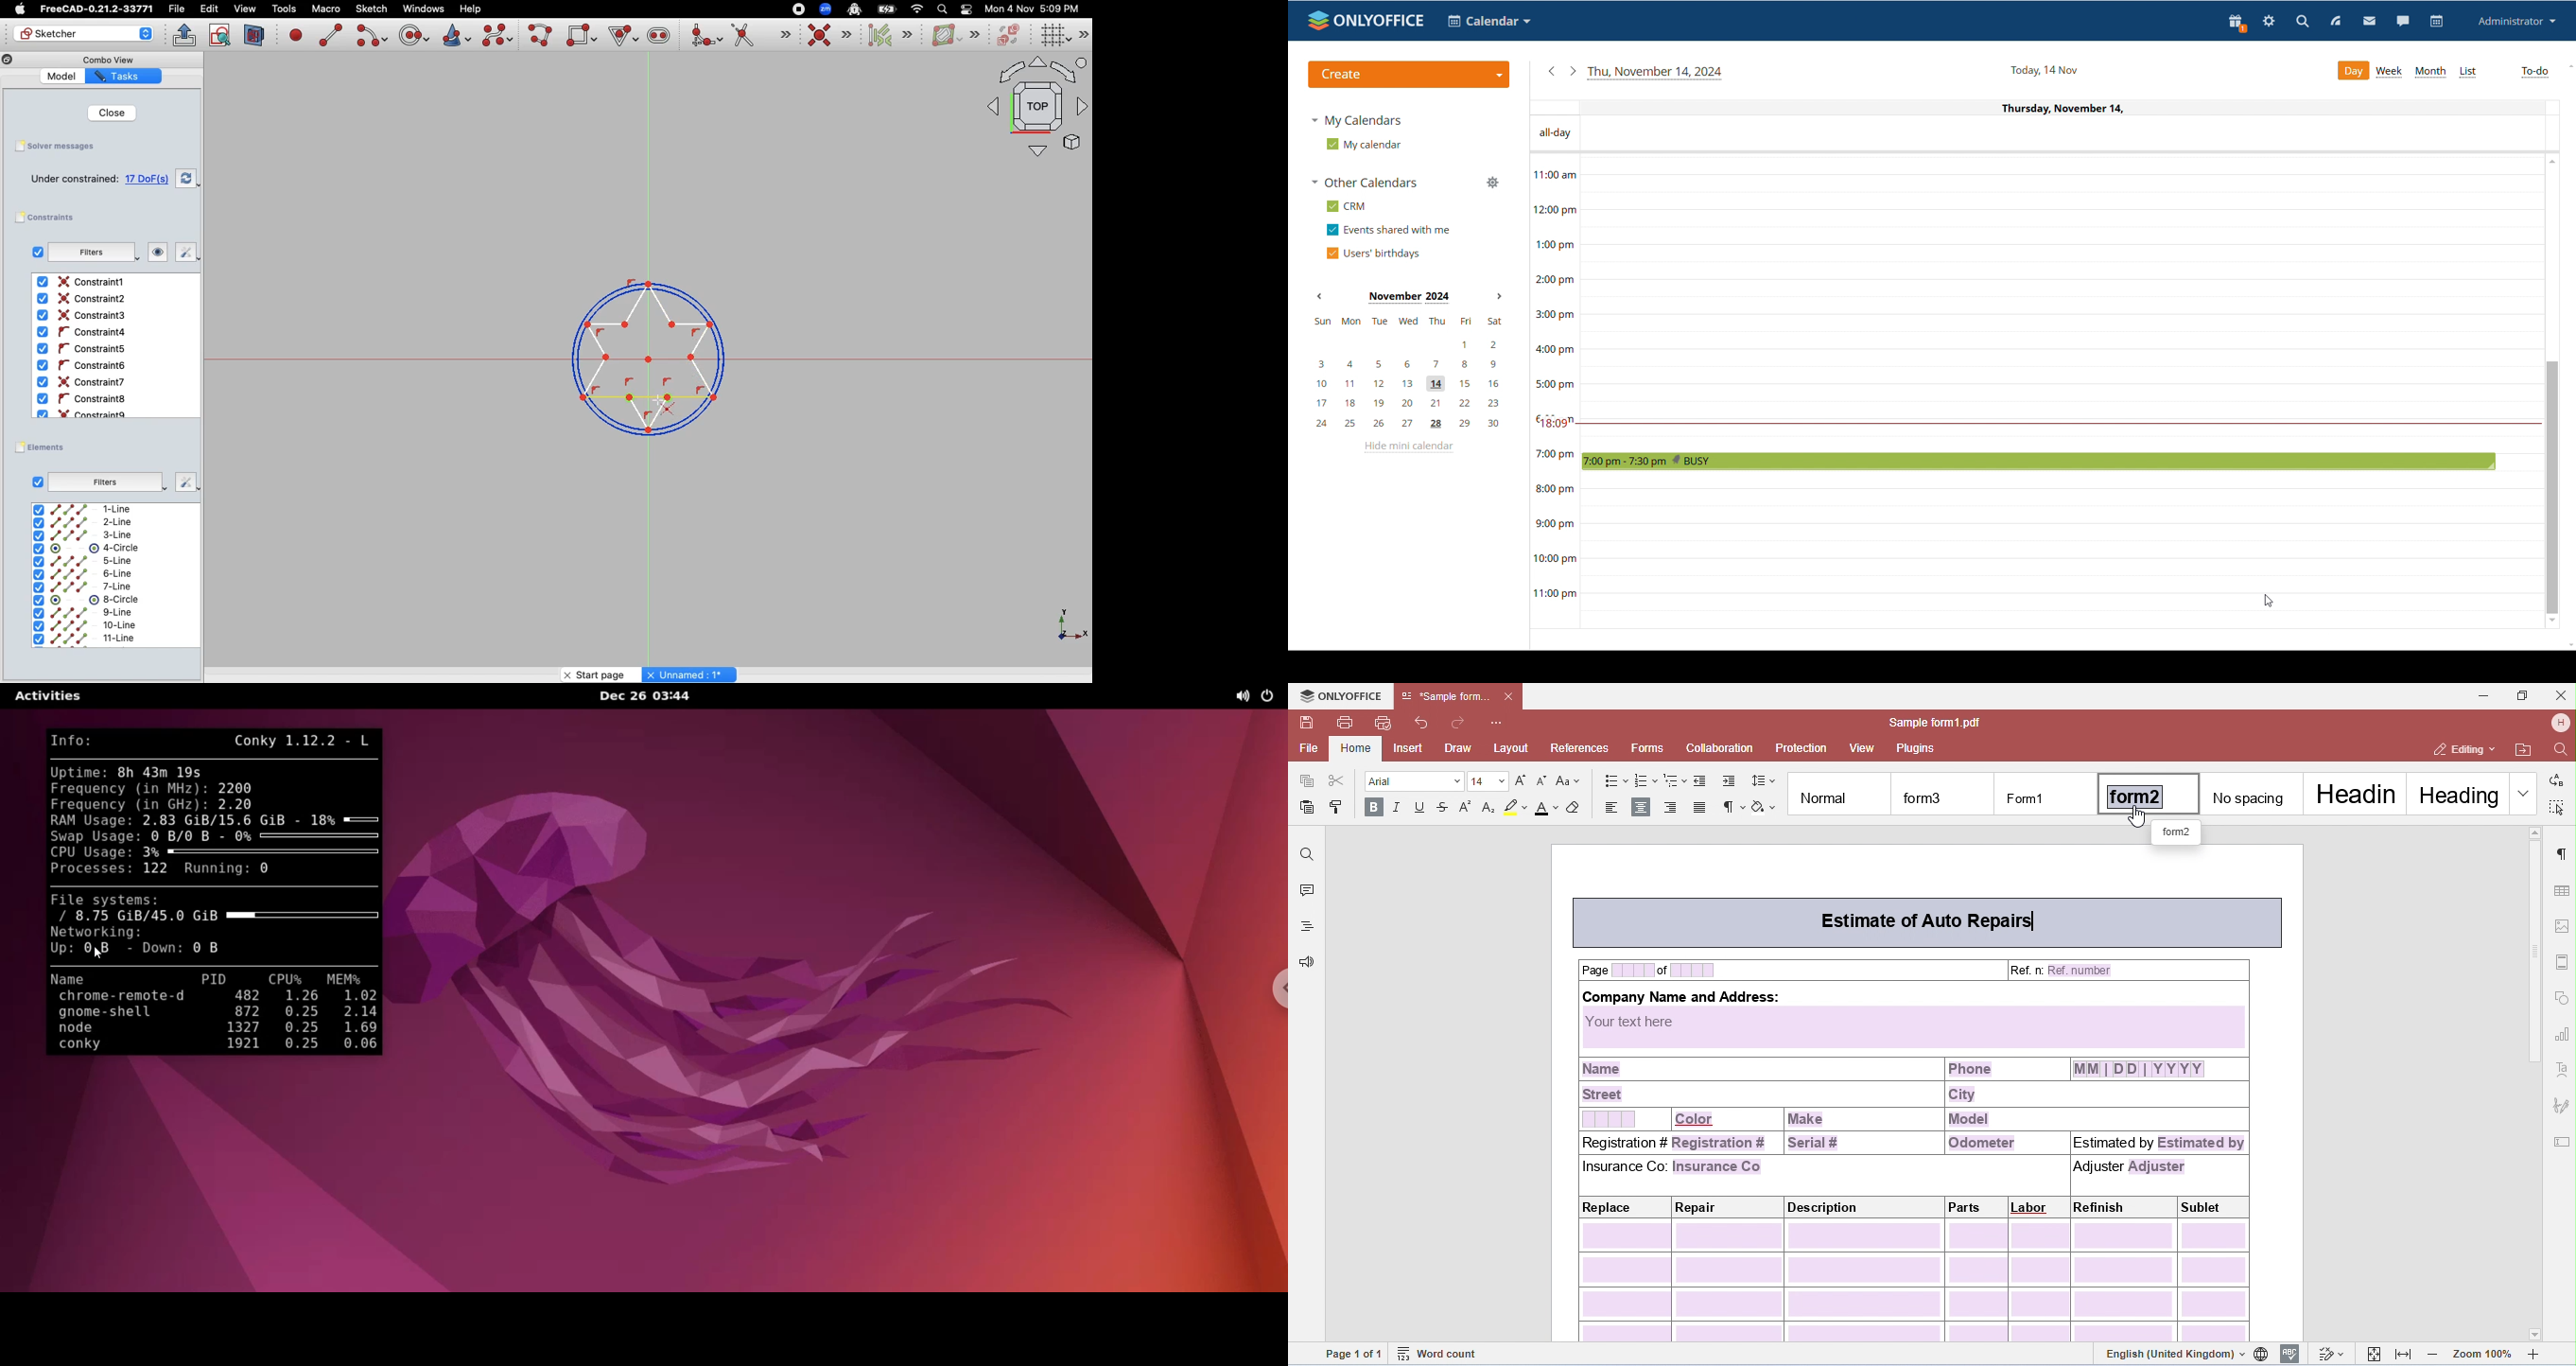  What do you see at coordinates (297, 34) in the screenshot?
I see `Create point` at bounding box center [297, 34].